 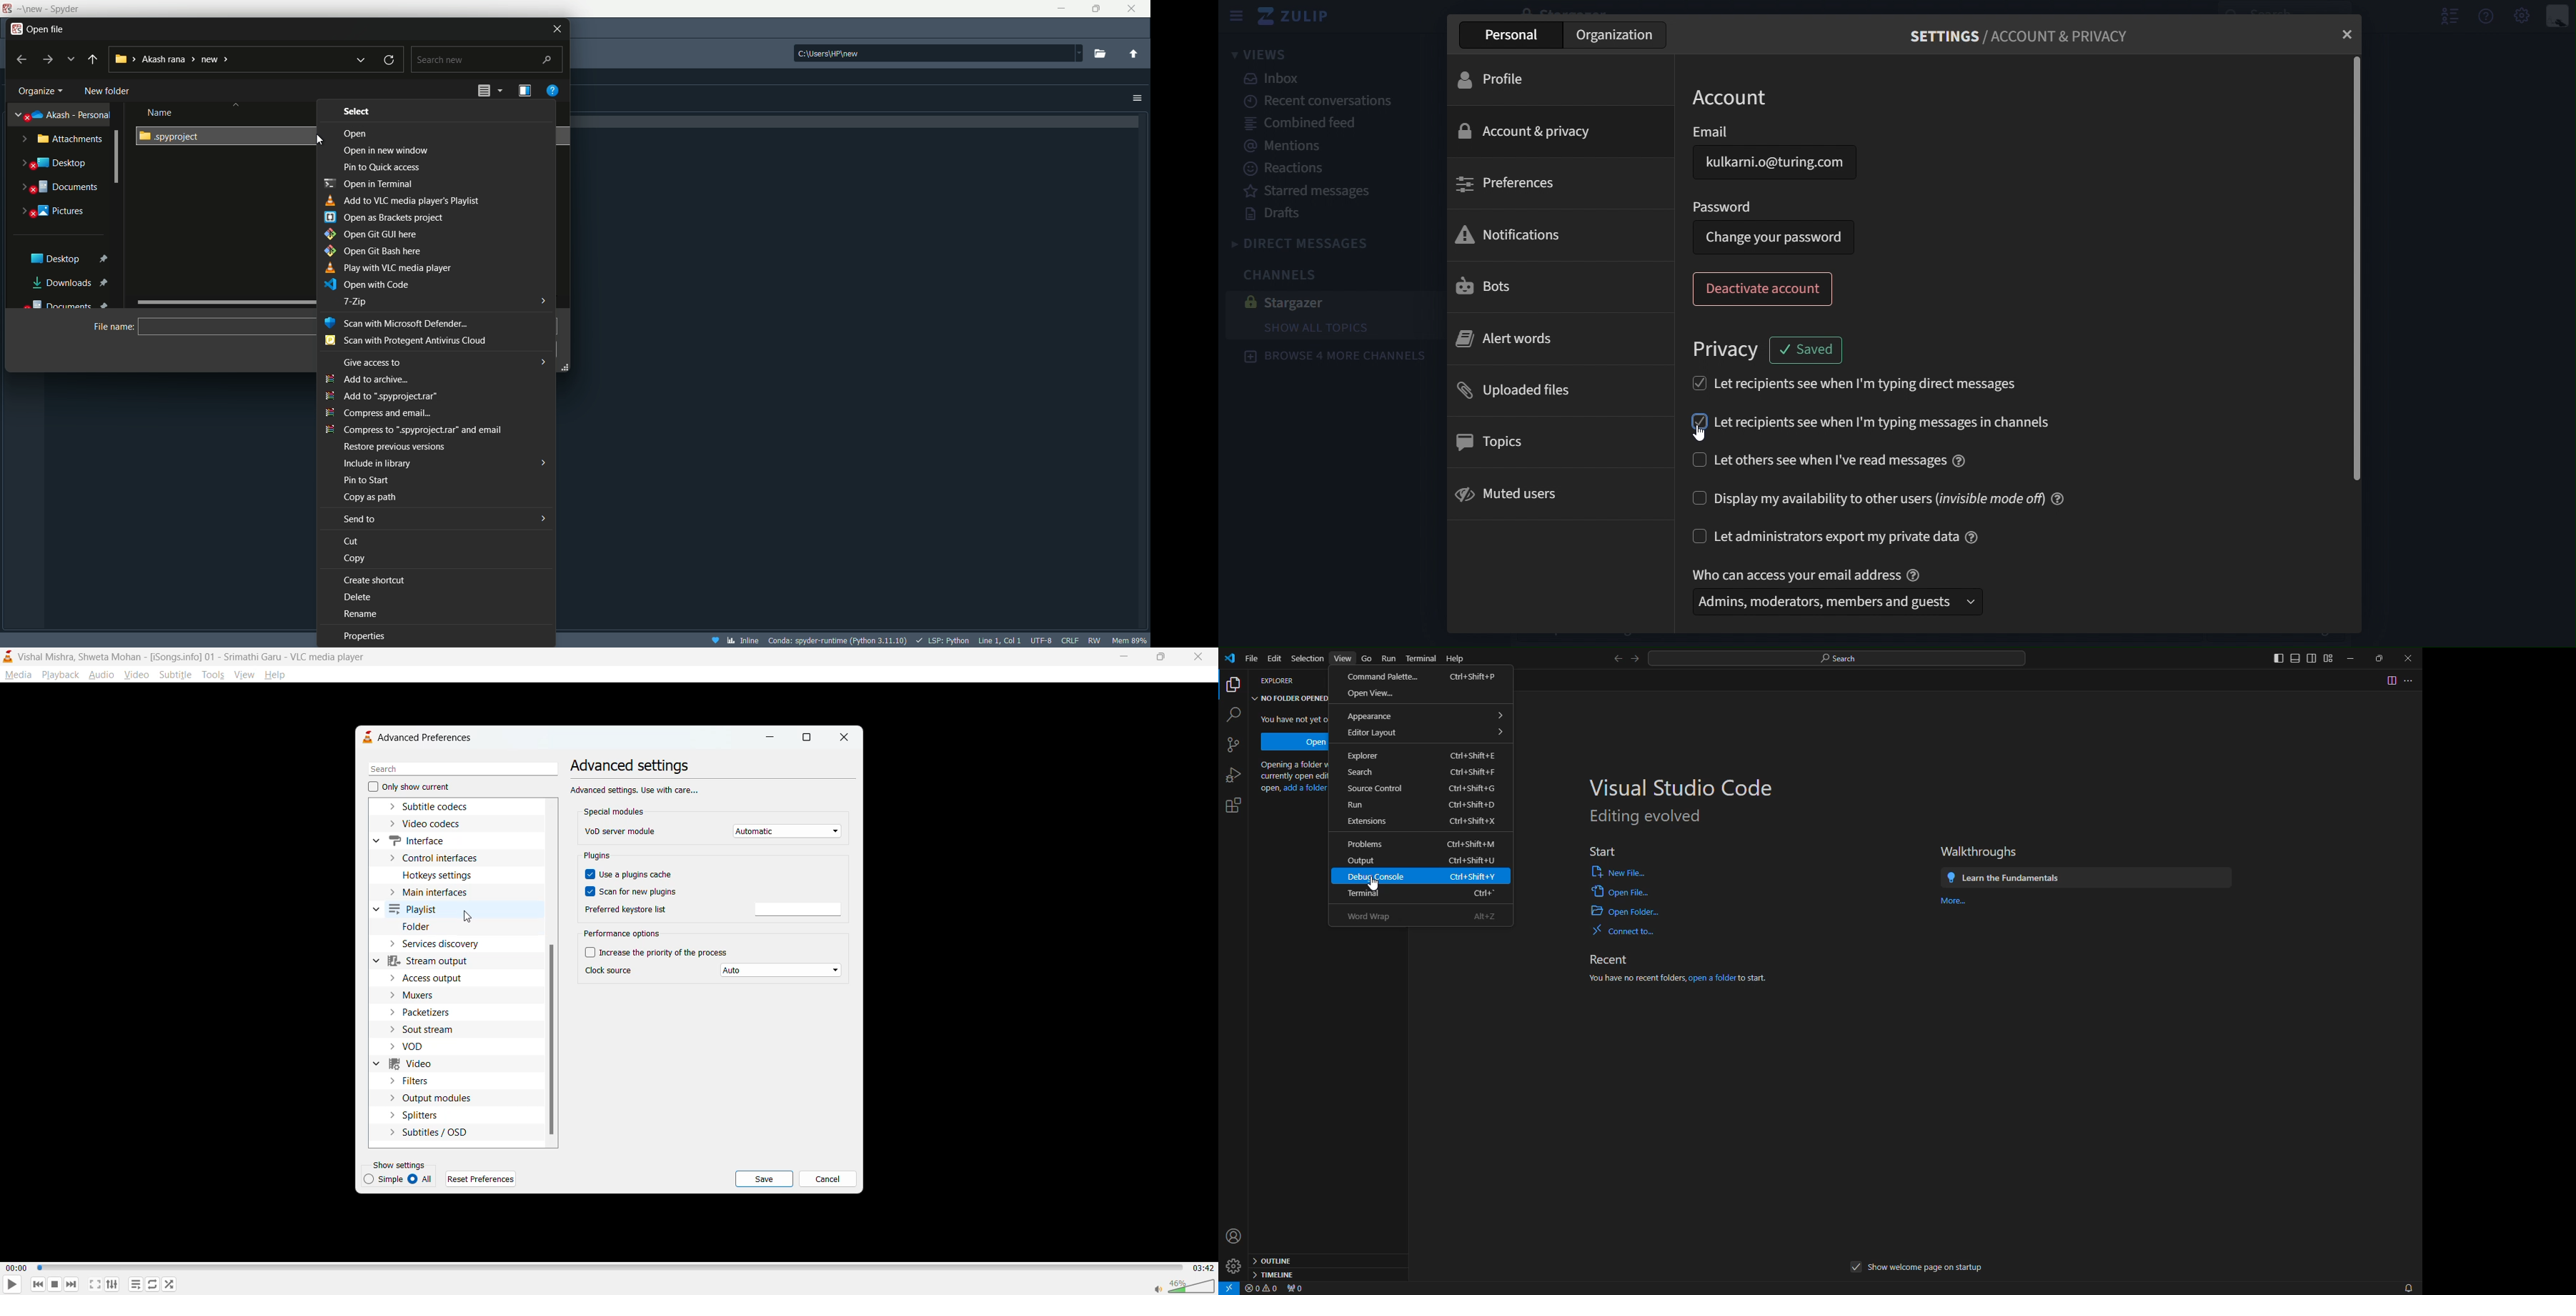 What do you see at coordinates (384, 168) in the screenshot?
I see `Pin to quick access` at bounding box center [384, 168].